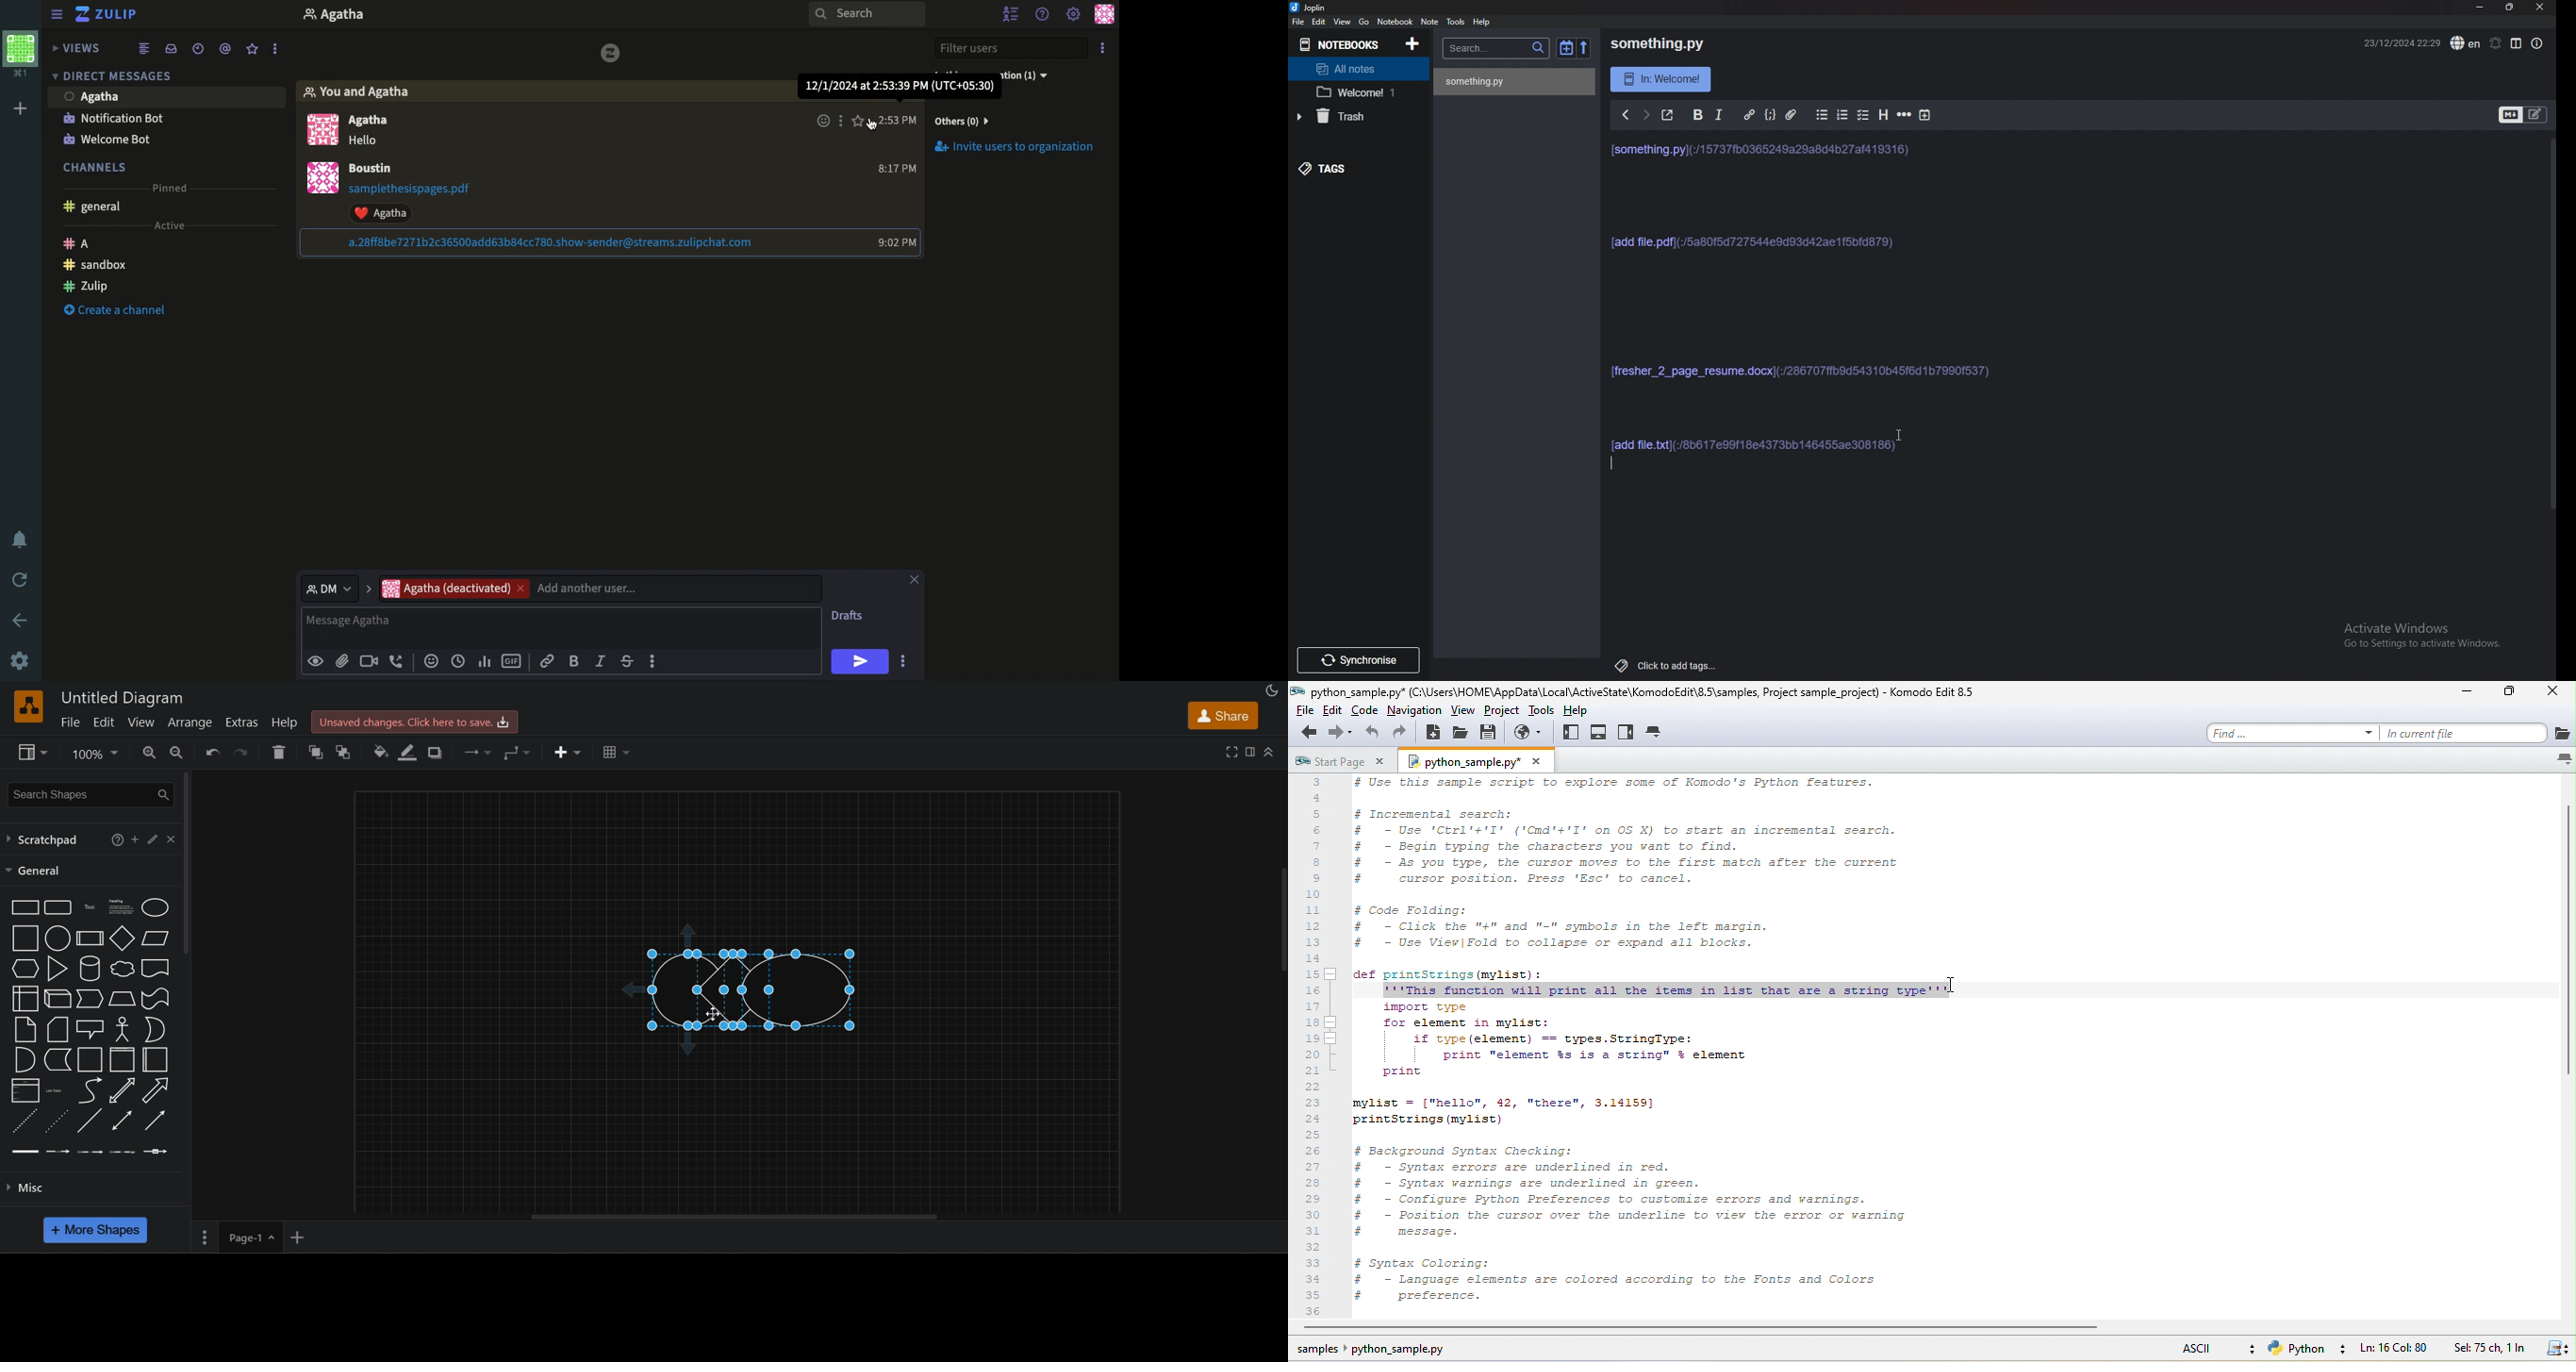  What do you see at coordinates (24, 1091) in the screenshot?
I see `list` at bounding box center [24, 1091].